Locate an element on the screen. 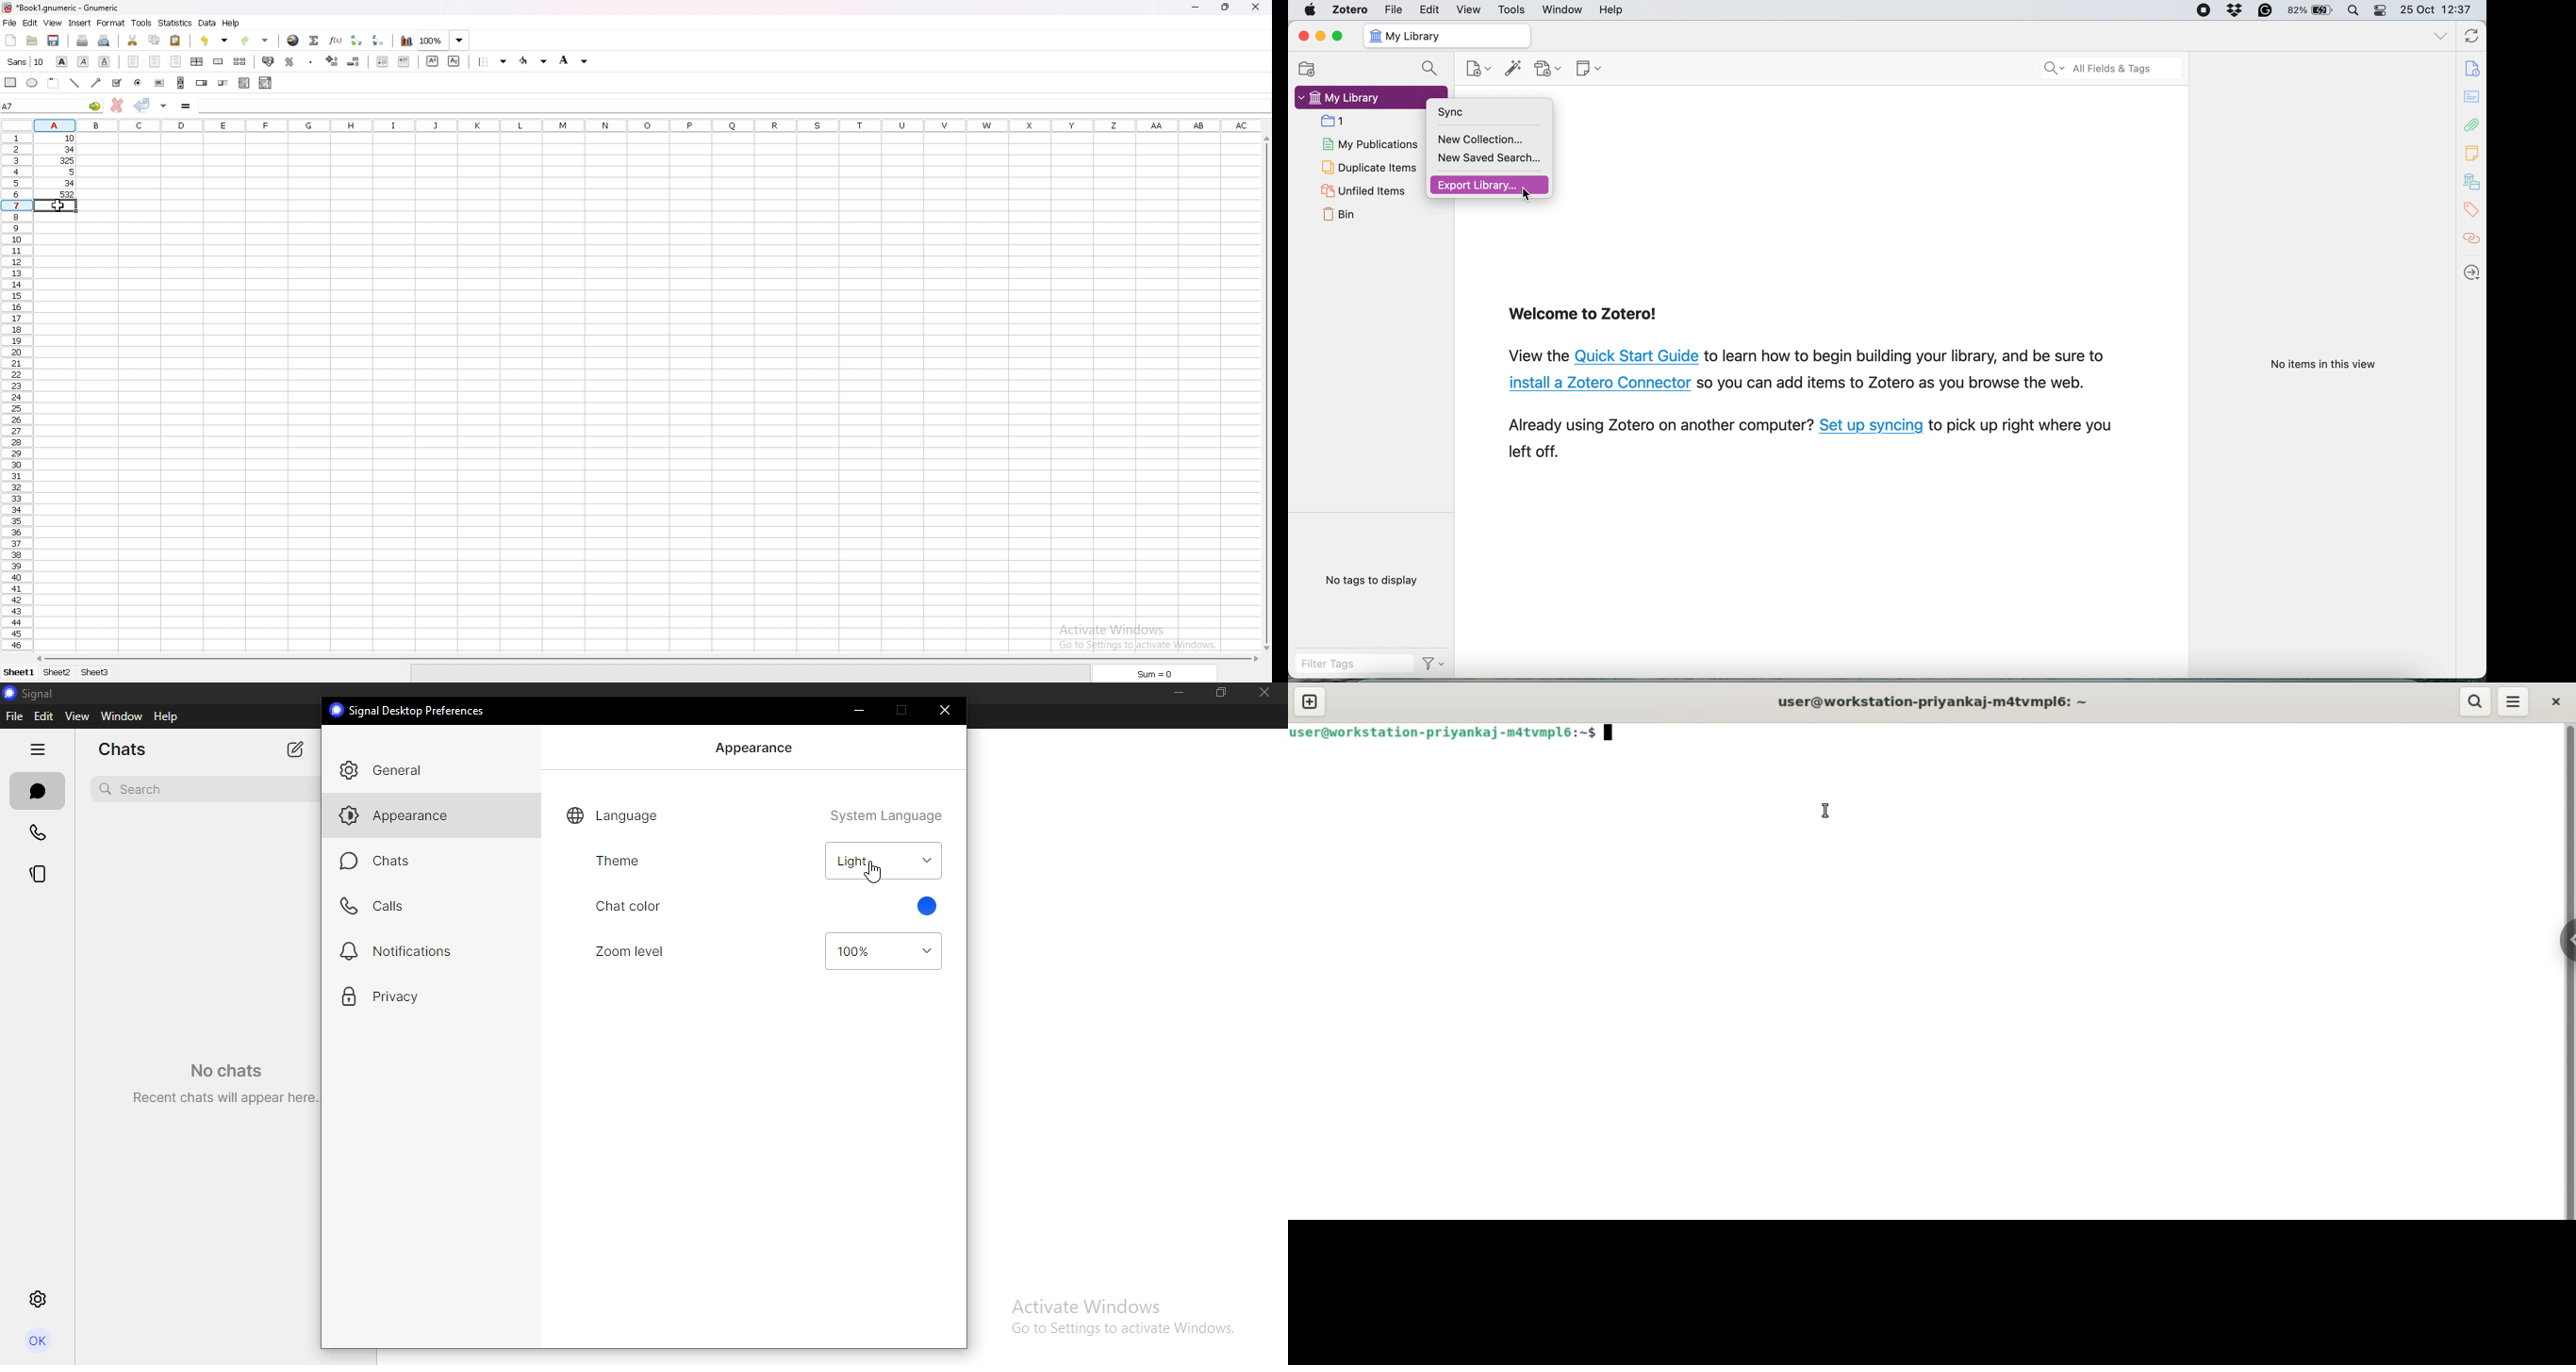 Image resolution: width=2576 pixels, height=1372 pixels. chats is located at coordinates (129, 750).